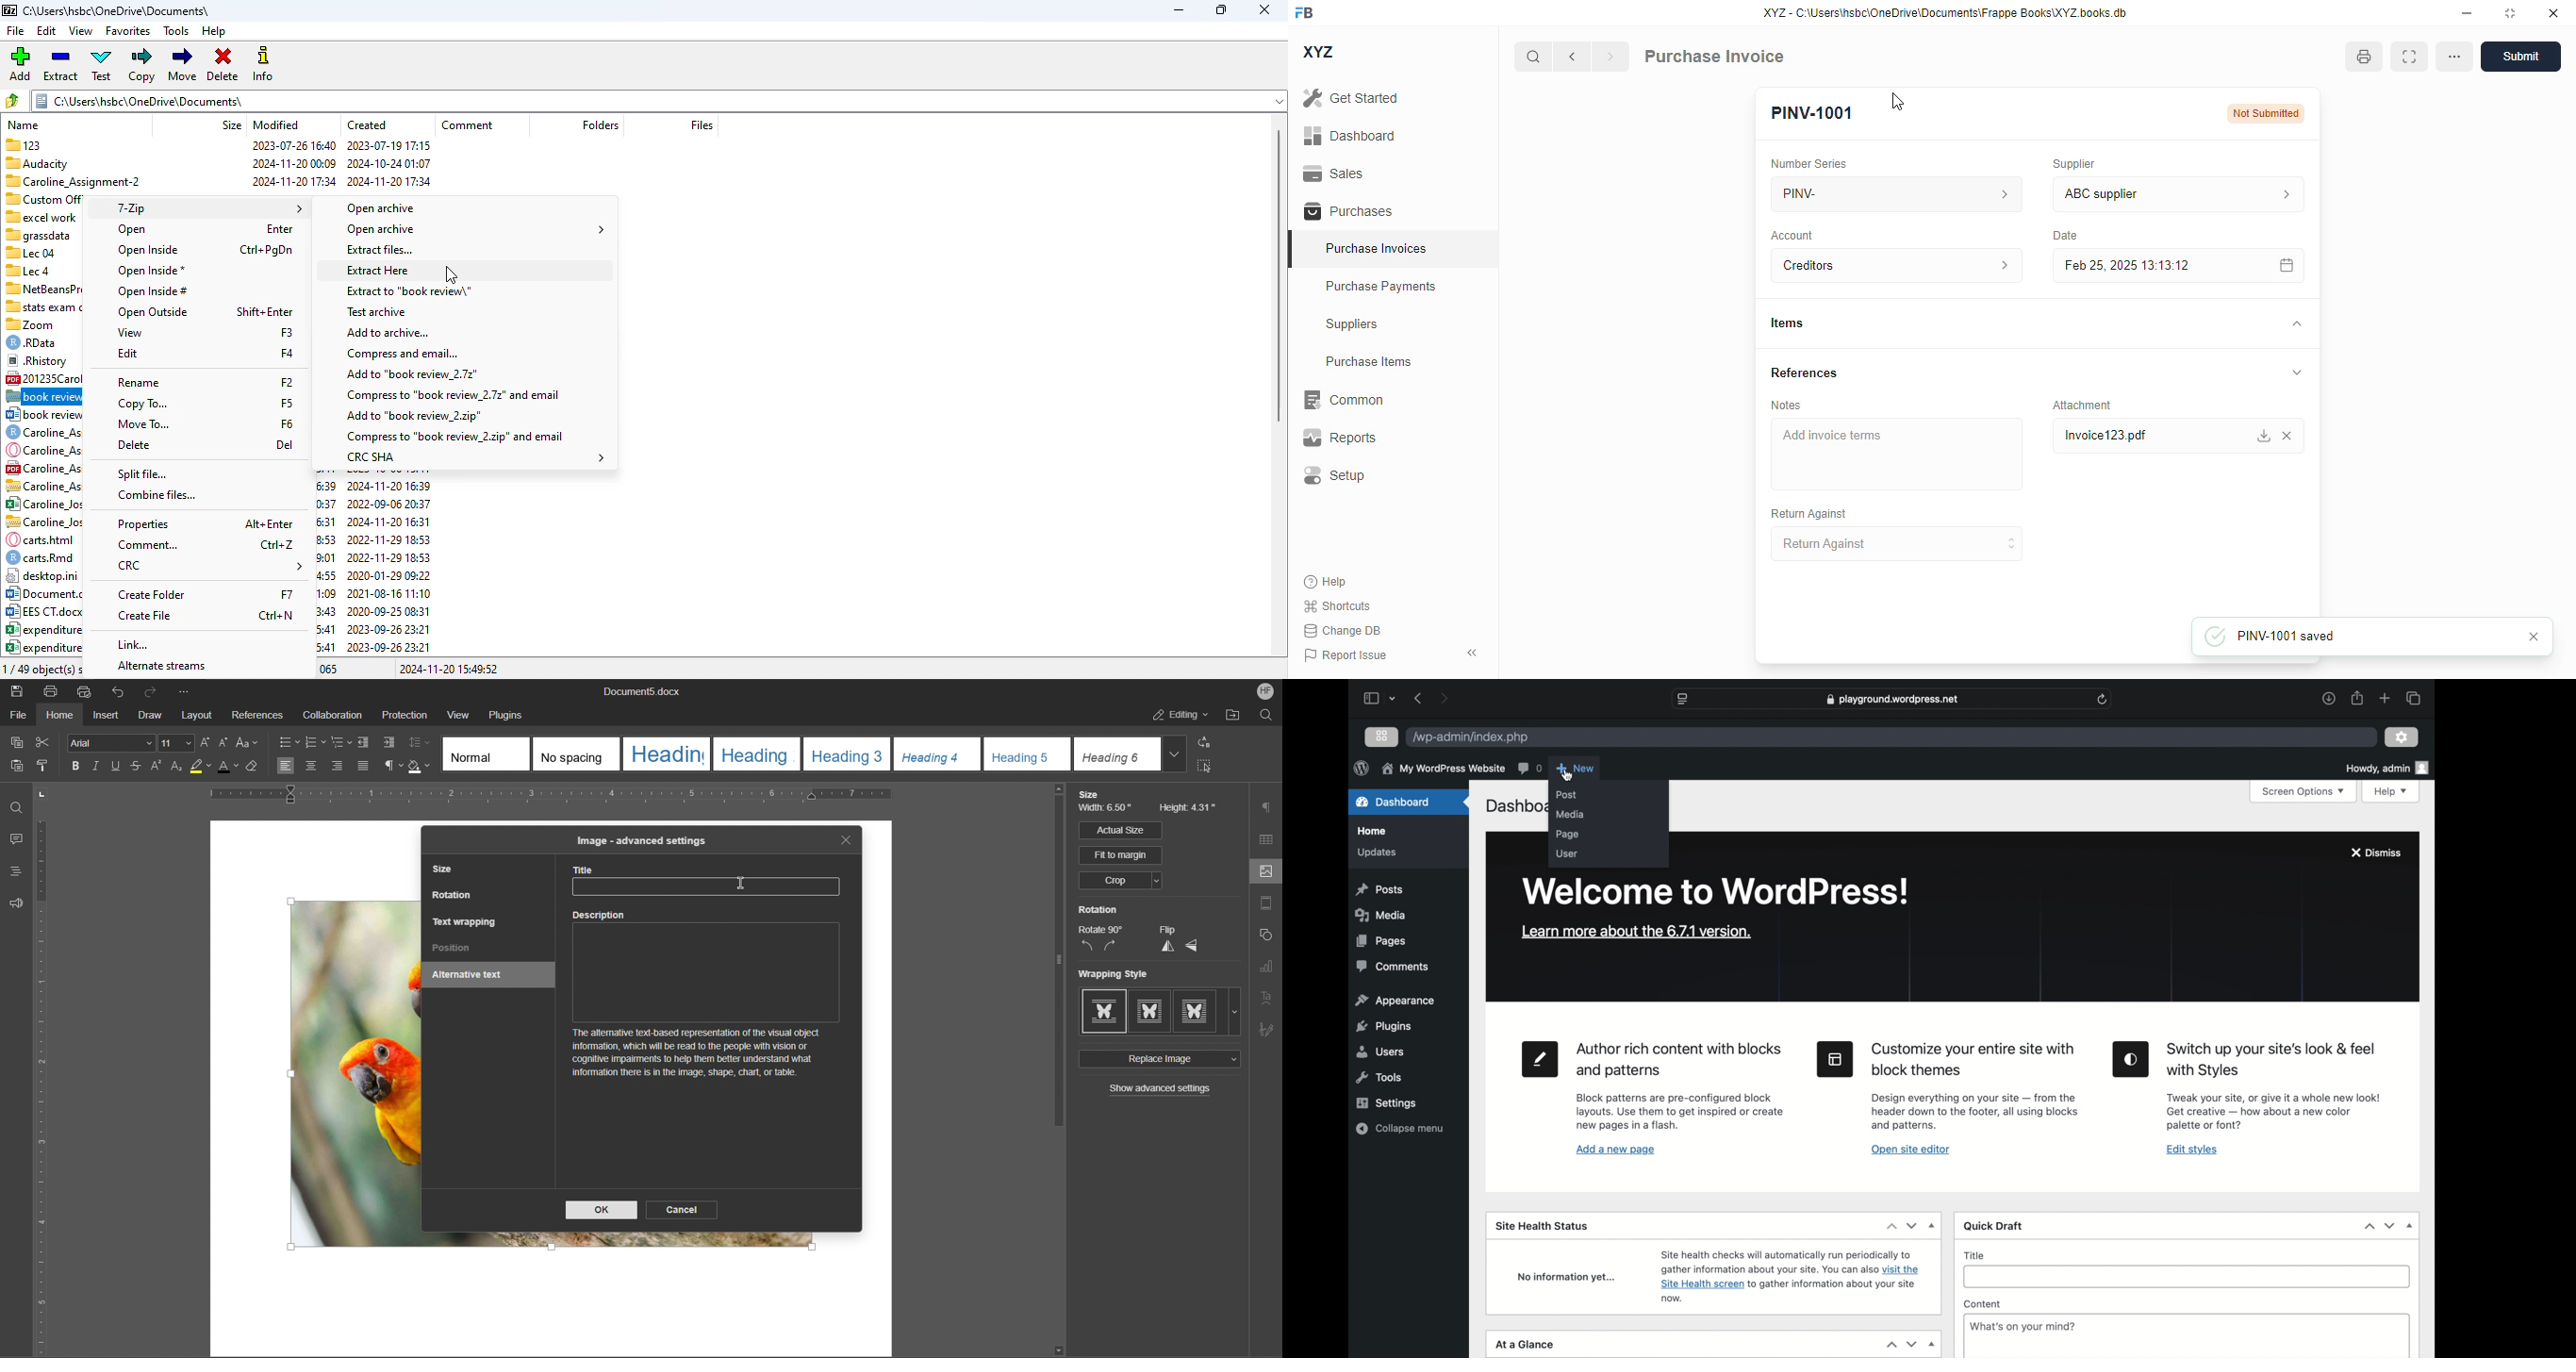  I want to click on combine files, so click(157, 495).